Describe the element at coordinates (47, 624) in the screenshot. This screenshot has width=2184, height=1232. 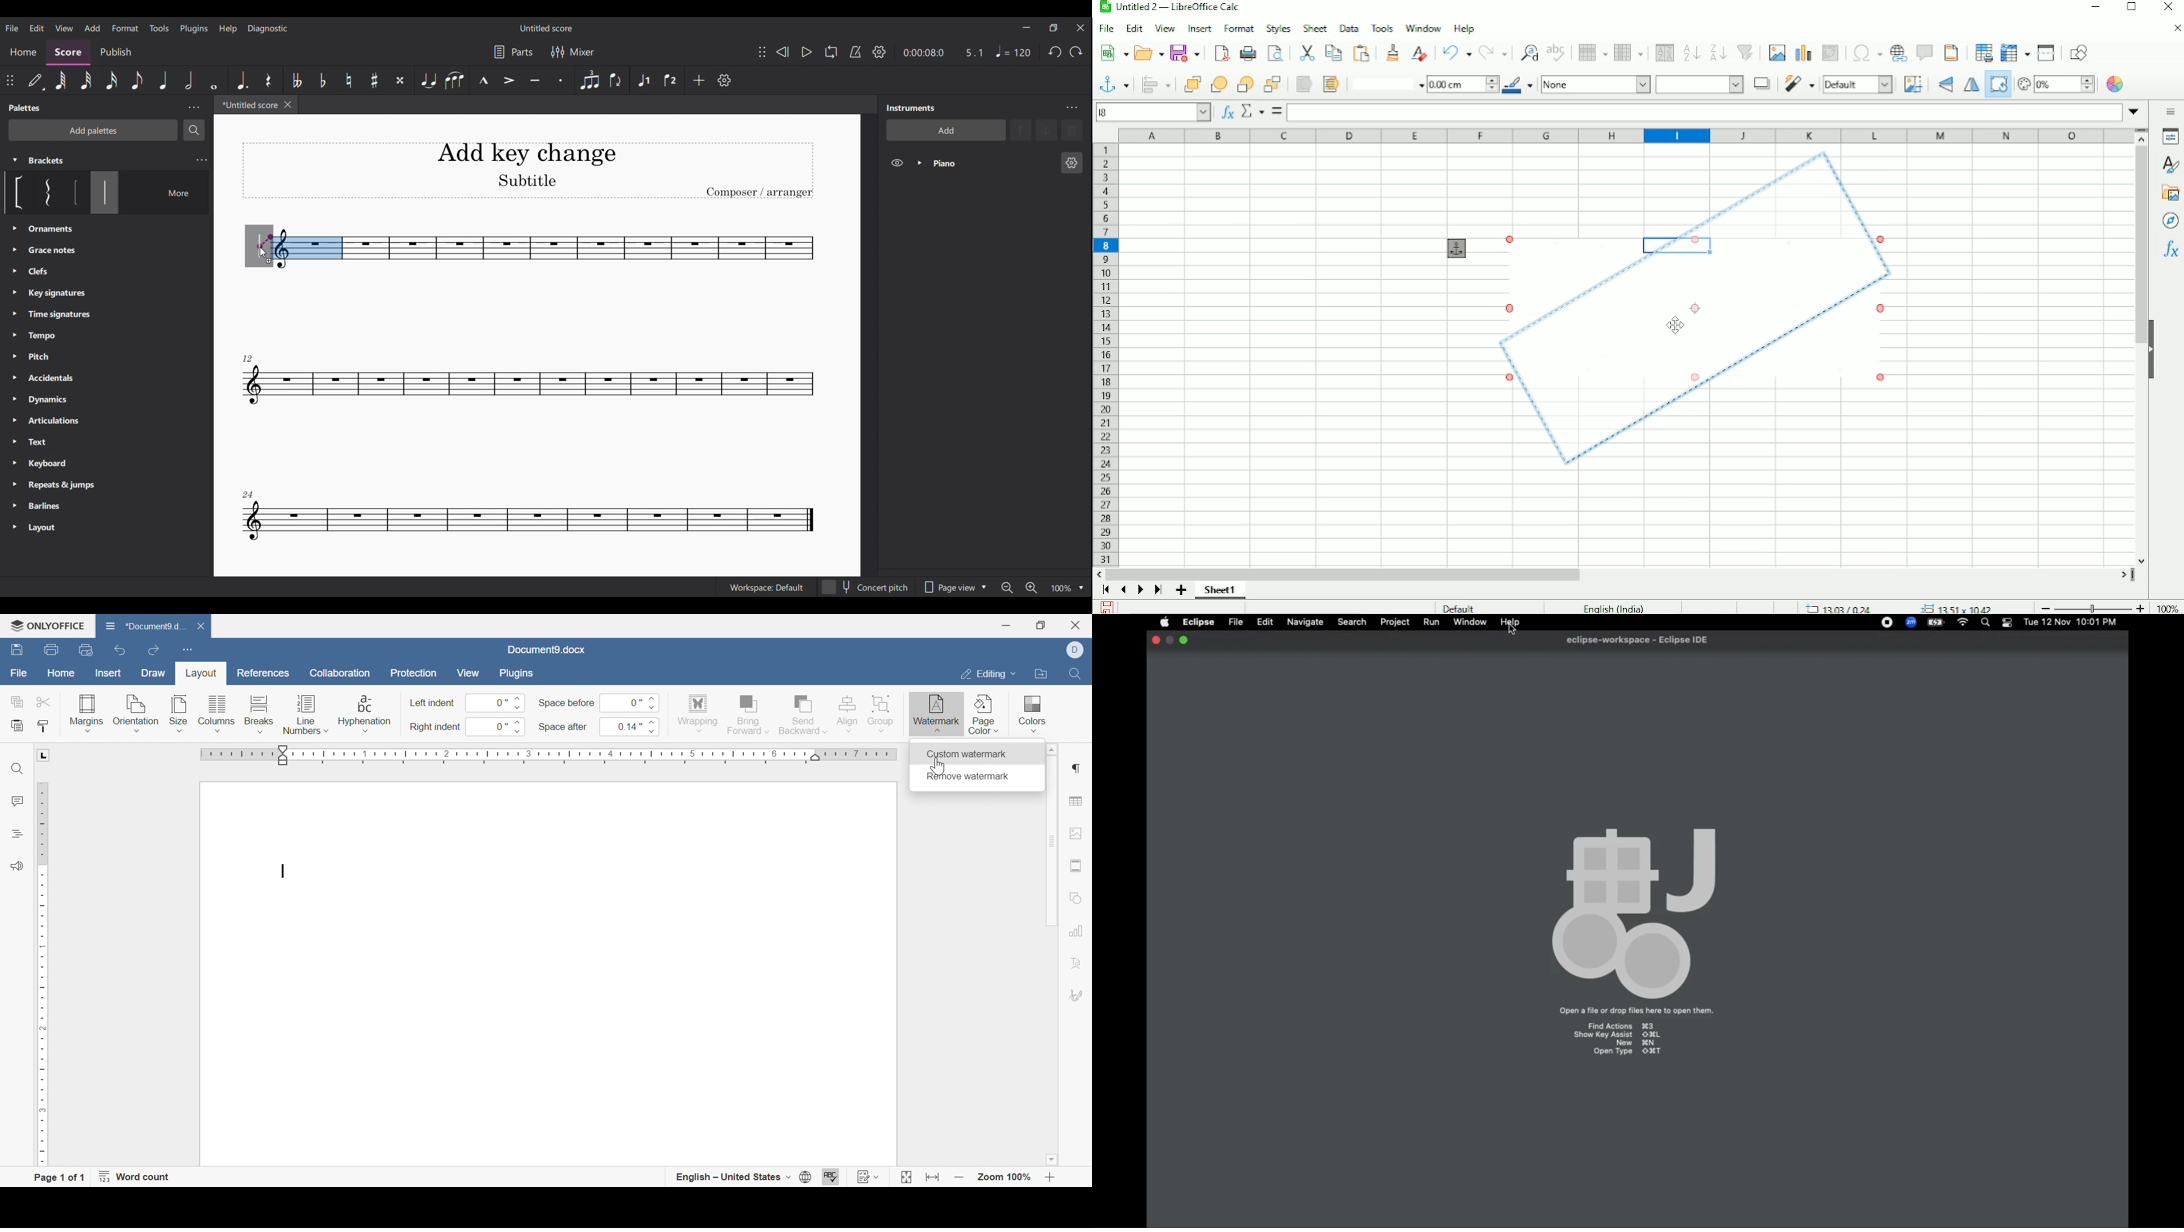
I see `ONLYOFFICE` at that location.